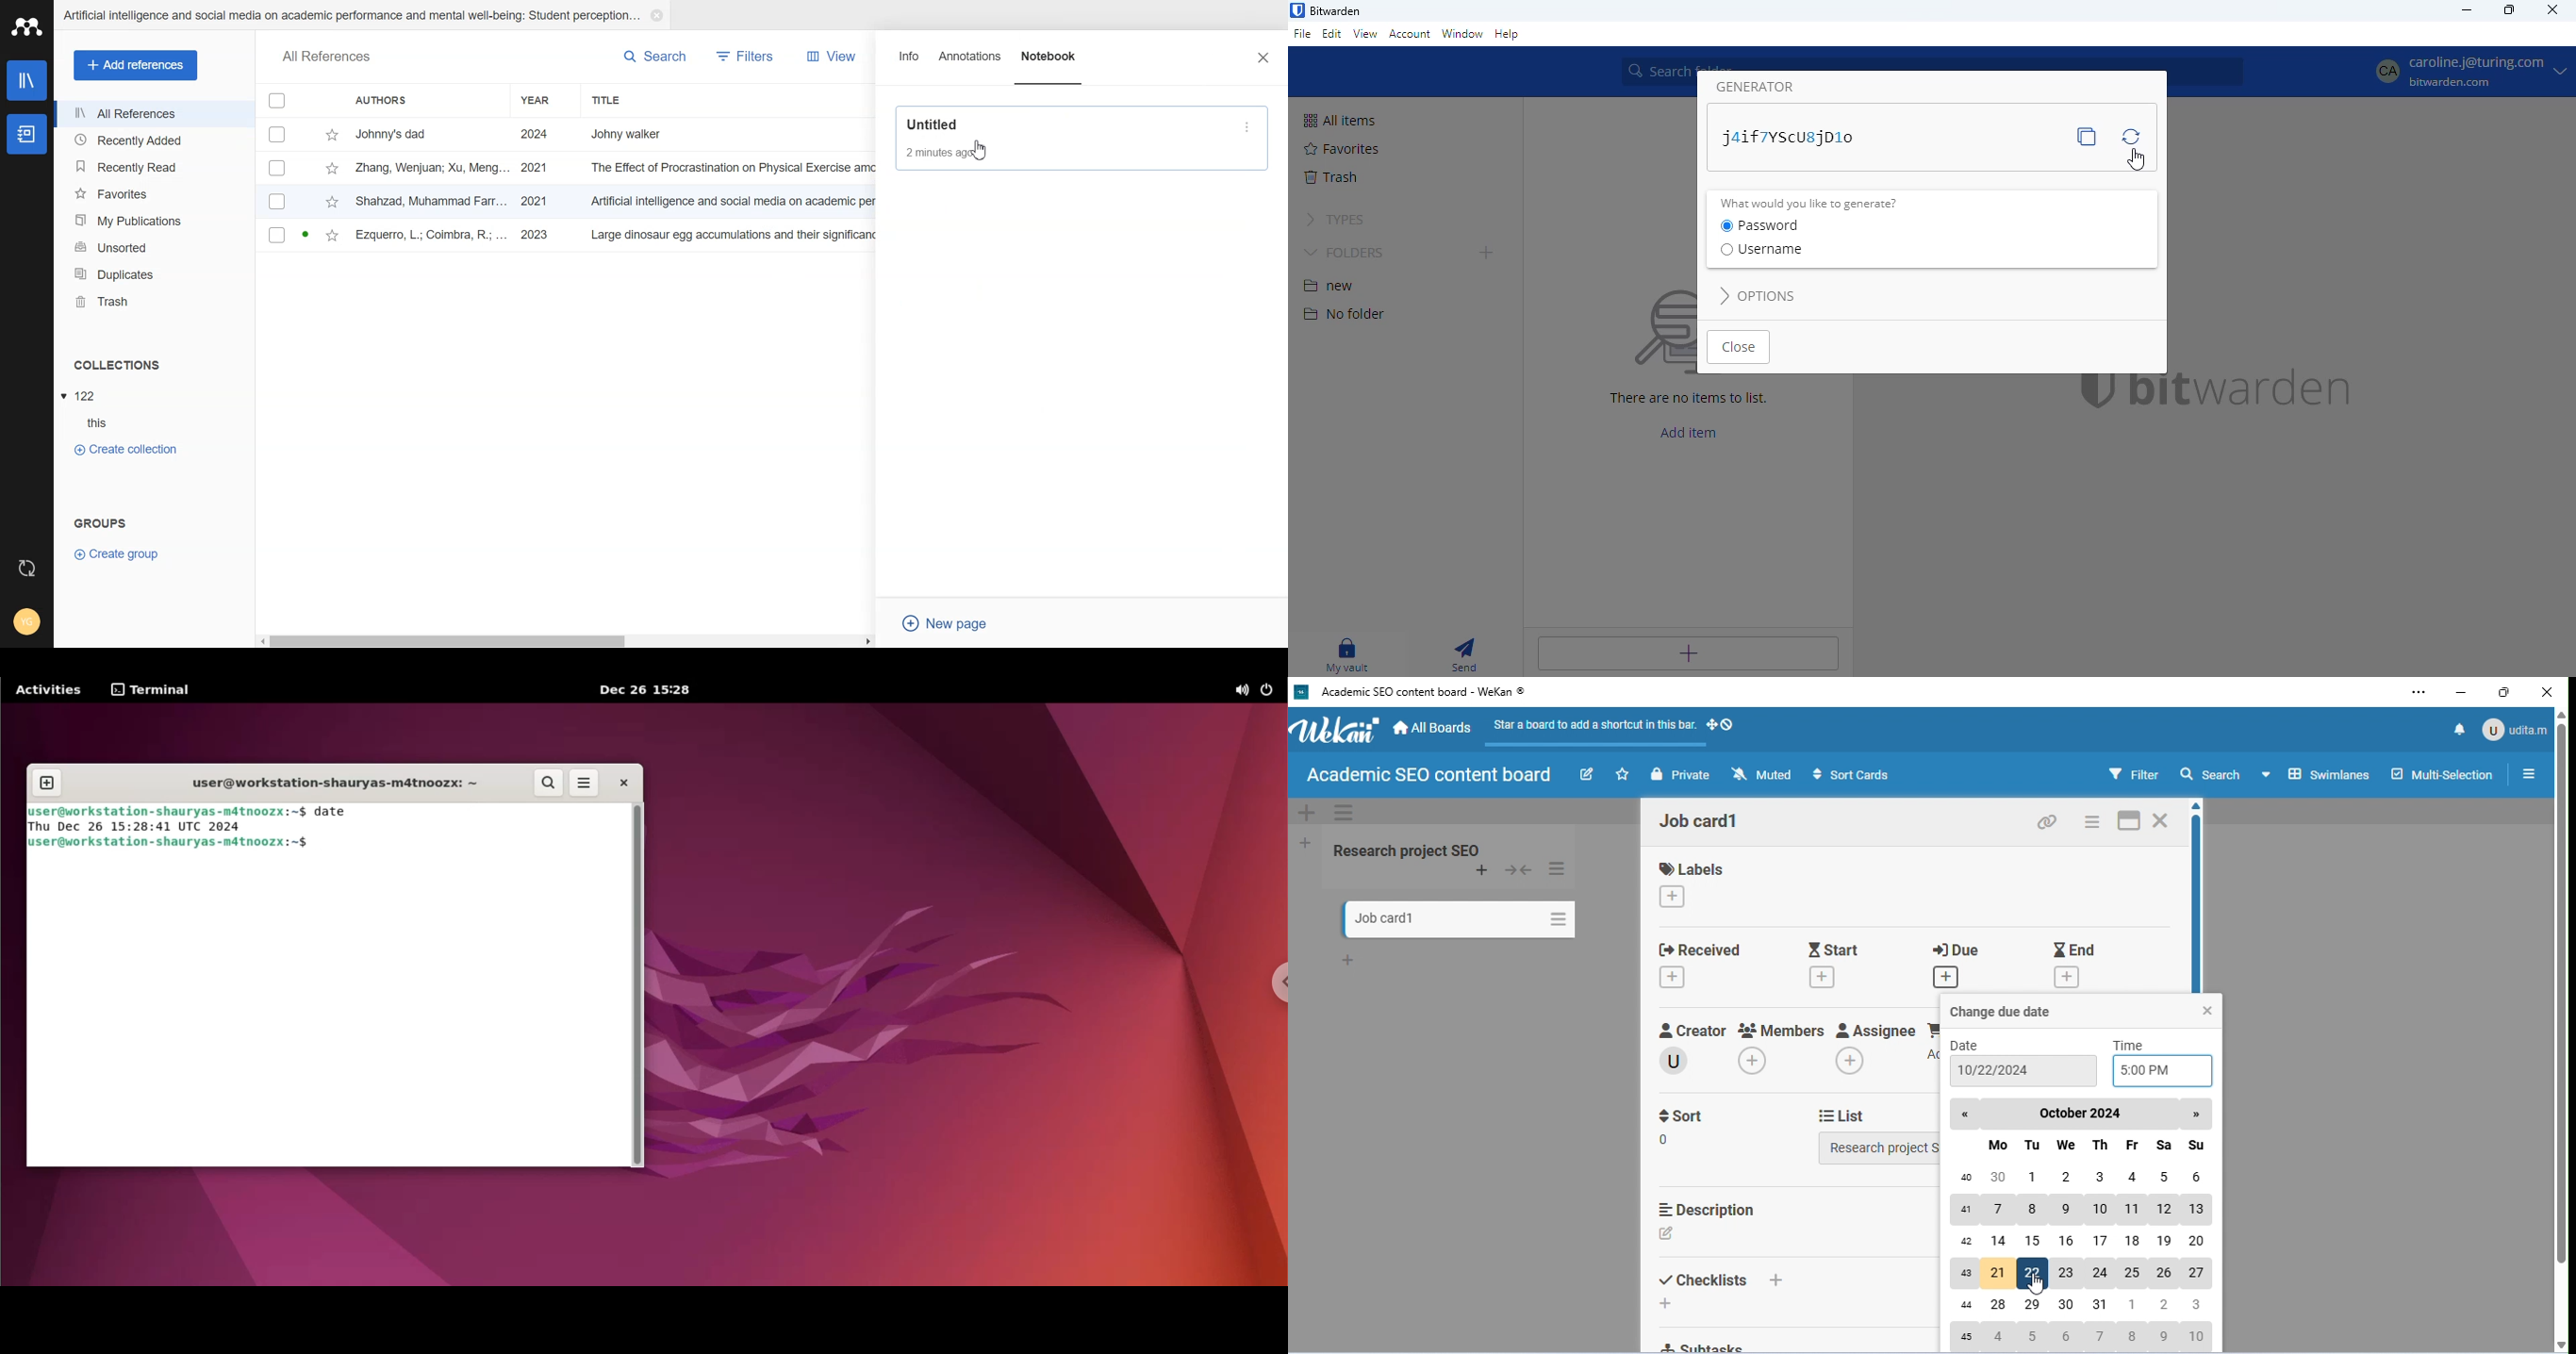  I want to click on large dinosaur egg accumulations and their significance, so click(737, 237).